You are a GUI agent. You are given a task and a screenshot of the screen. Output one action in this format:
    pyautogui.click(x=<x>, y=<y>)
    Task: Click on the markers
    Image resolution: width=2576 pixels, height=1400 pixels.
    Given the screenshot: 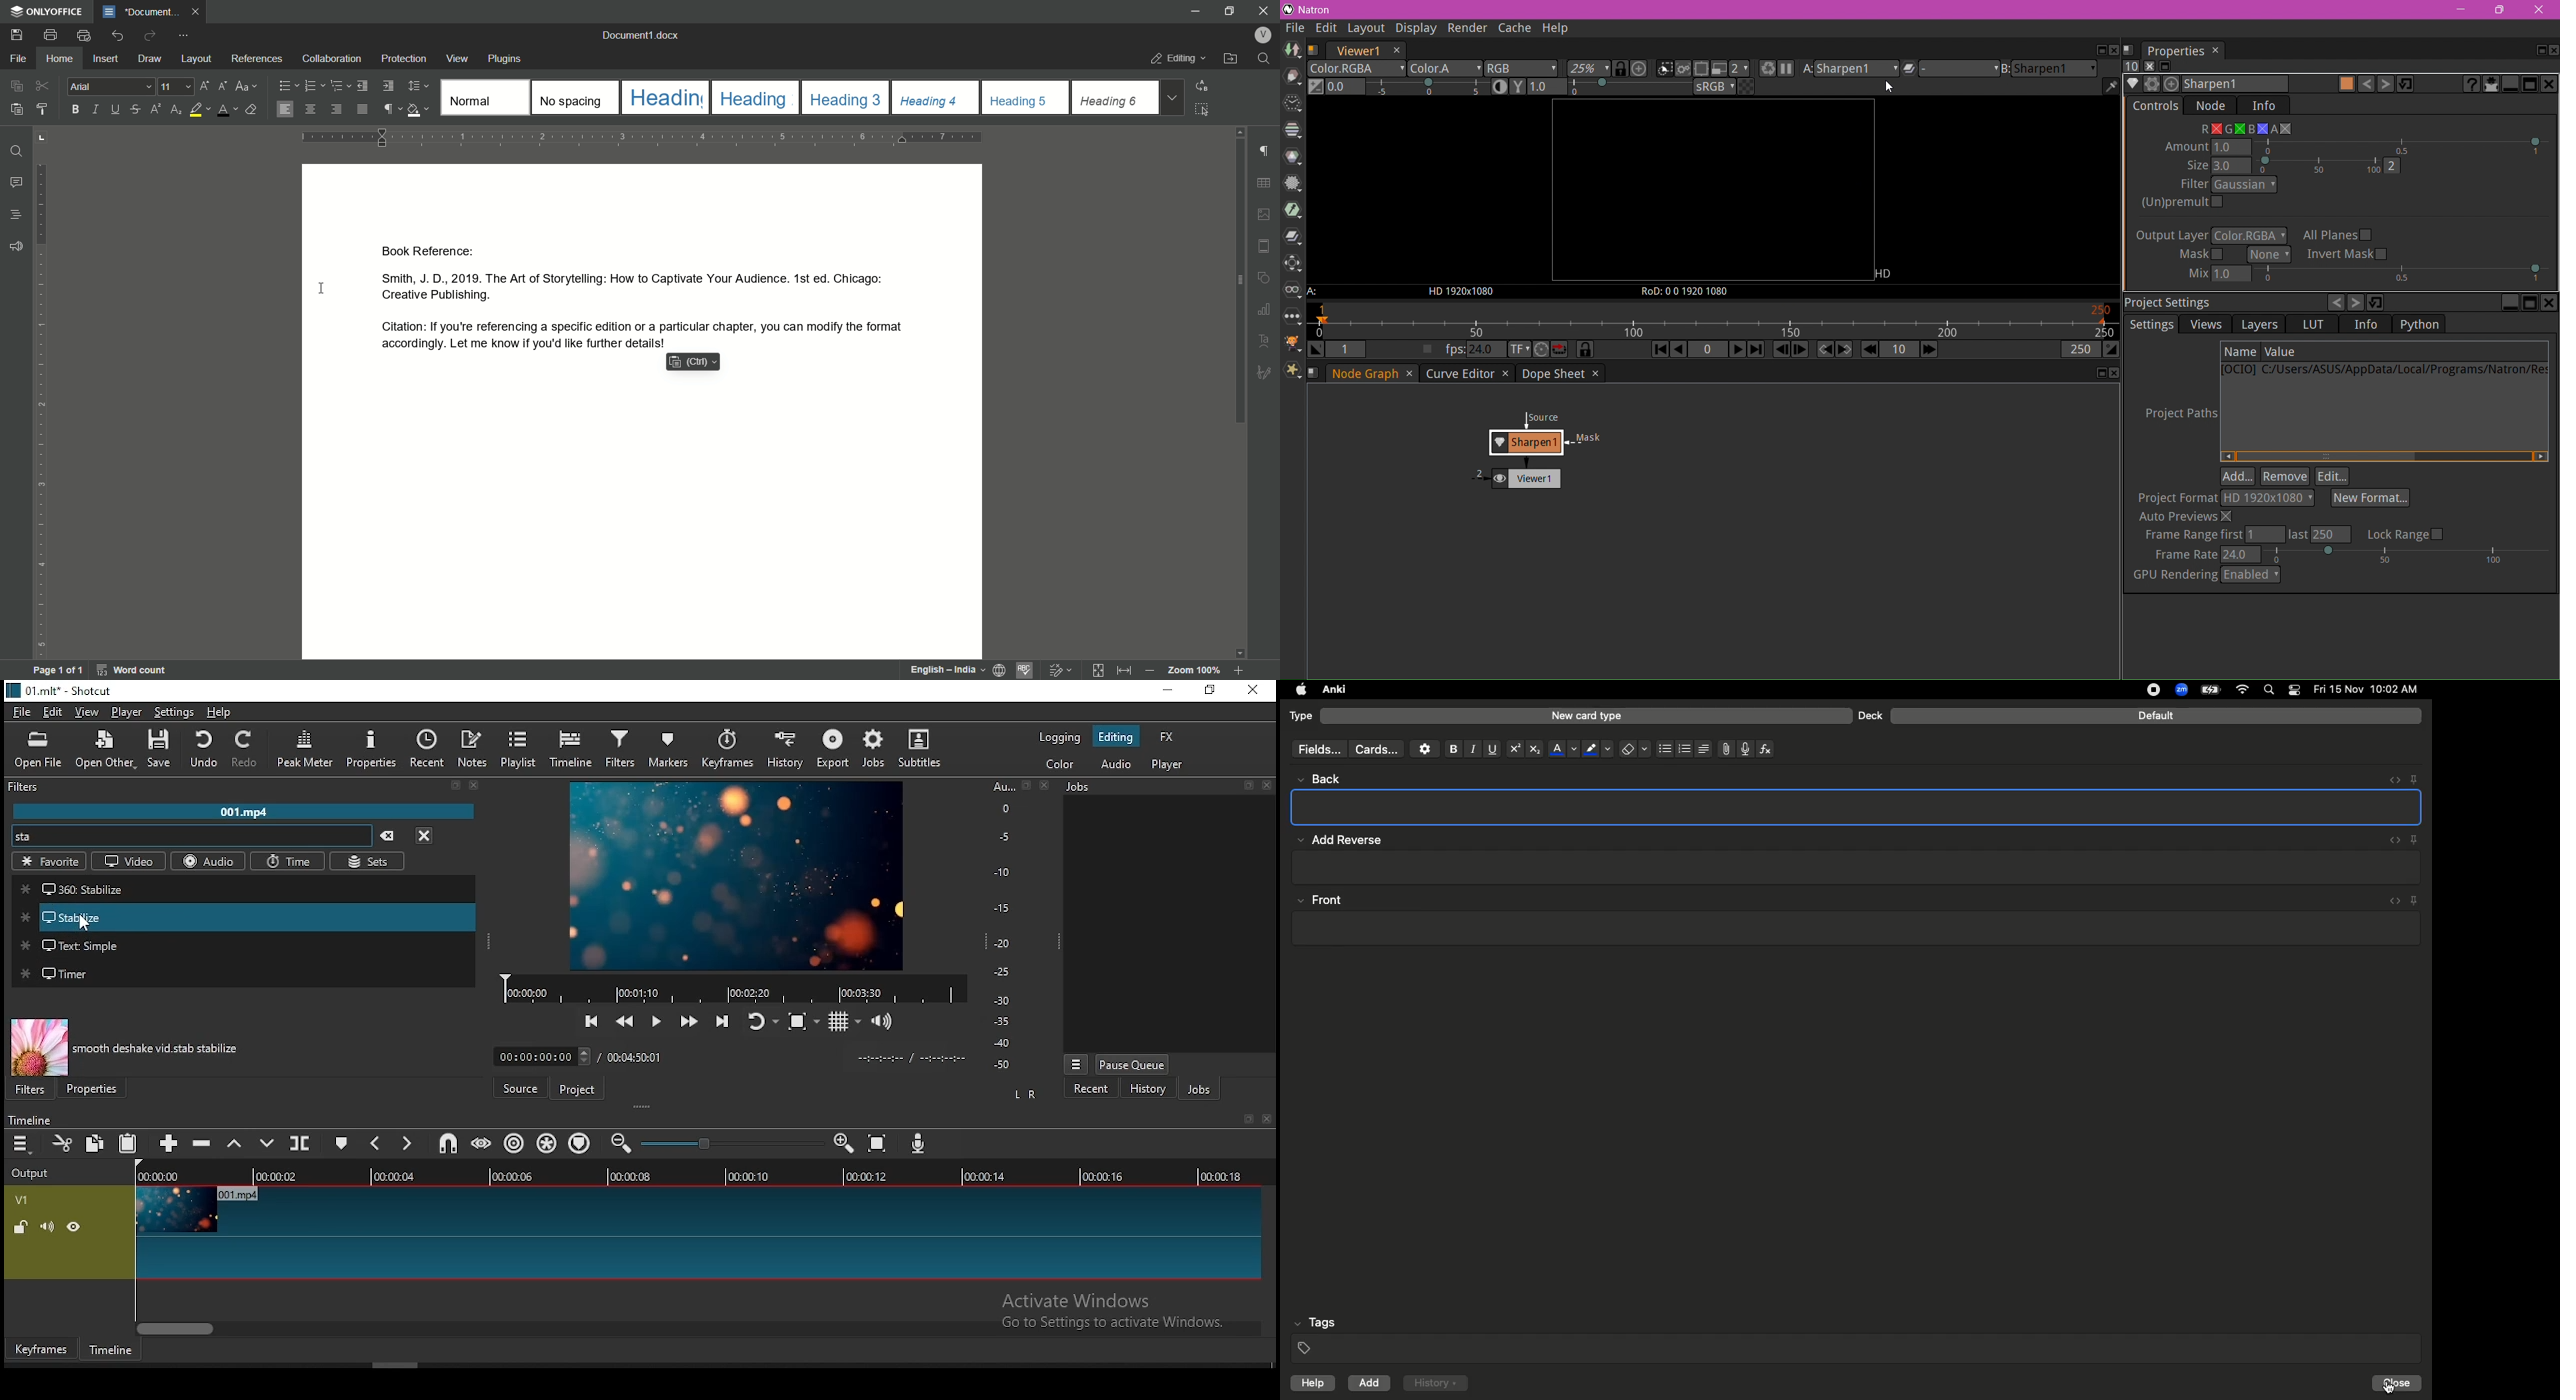 What is the action you would take?
    pyautogui.click(x=670, y=748)
    